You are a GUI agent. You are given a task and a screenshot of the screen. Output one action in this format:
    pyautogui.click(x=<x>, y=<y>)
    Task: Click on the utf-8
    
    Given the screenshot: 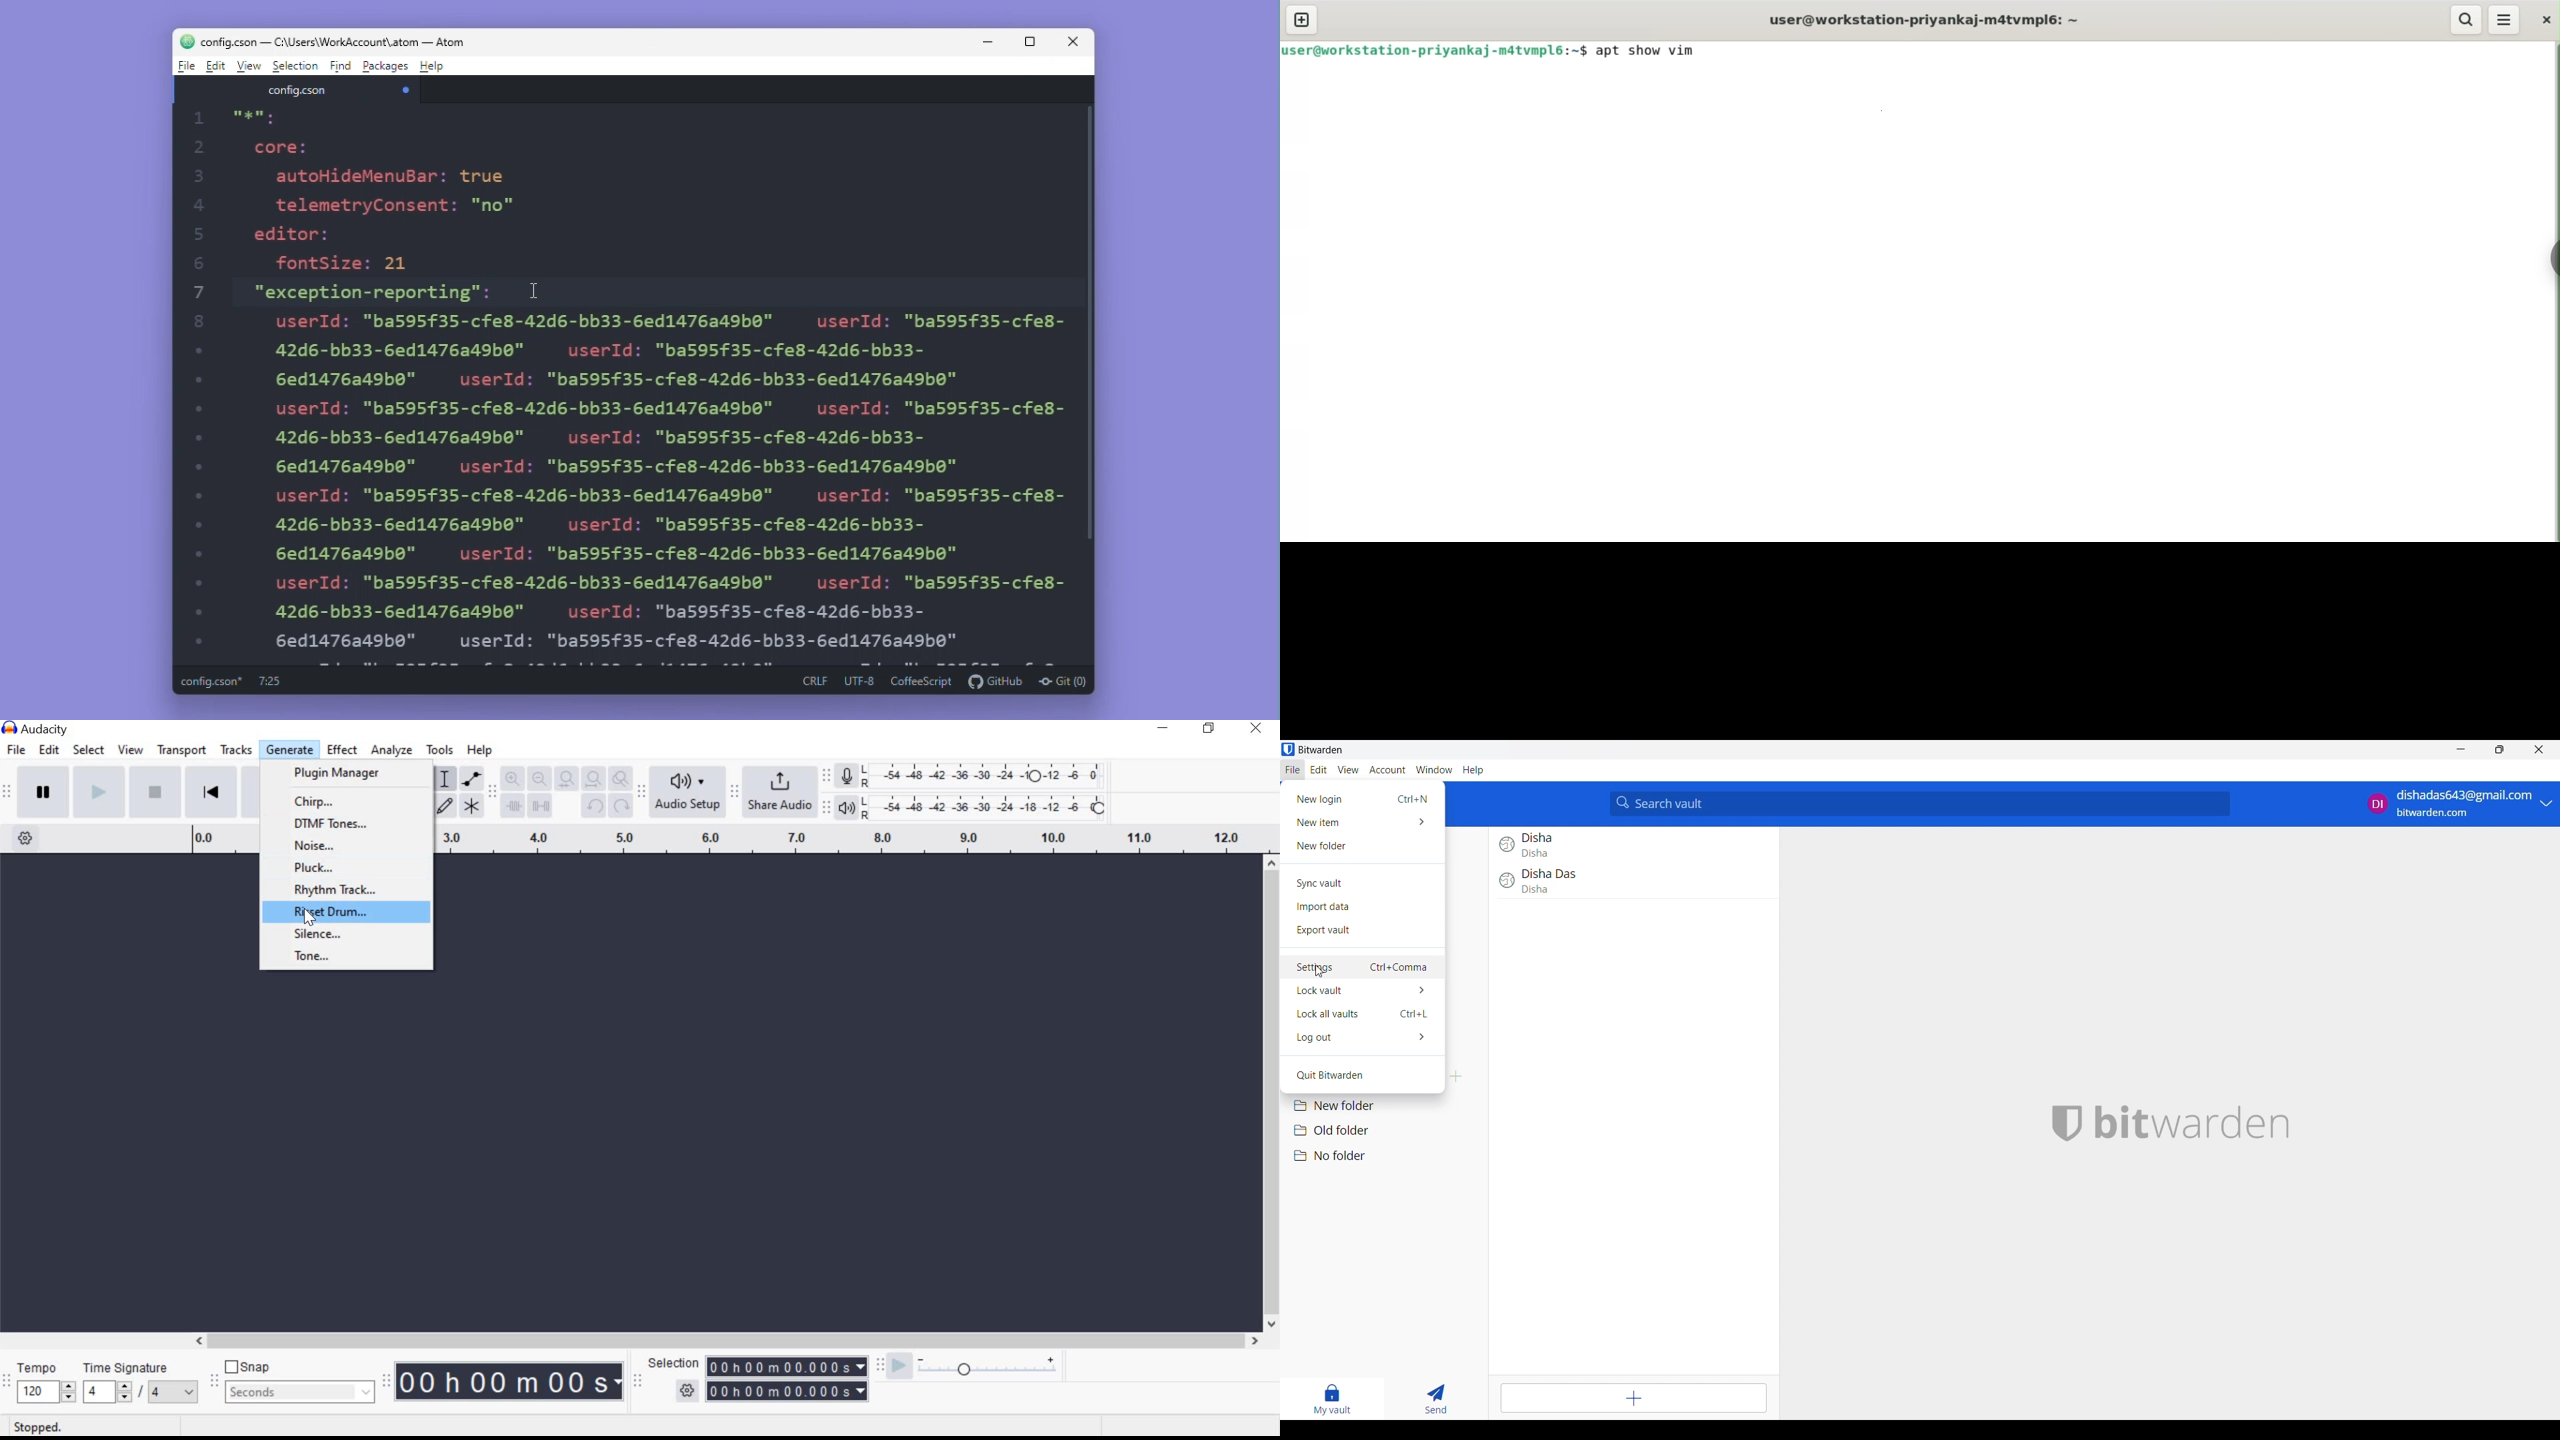 What is the action you would take?
    pyautogui.click(x=859, y=681)
    